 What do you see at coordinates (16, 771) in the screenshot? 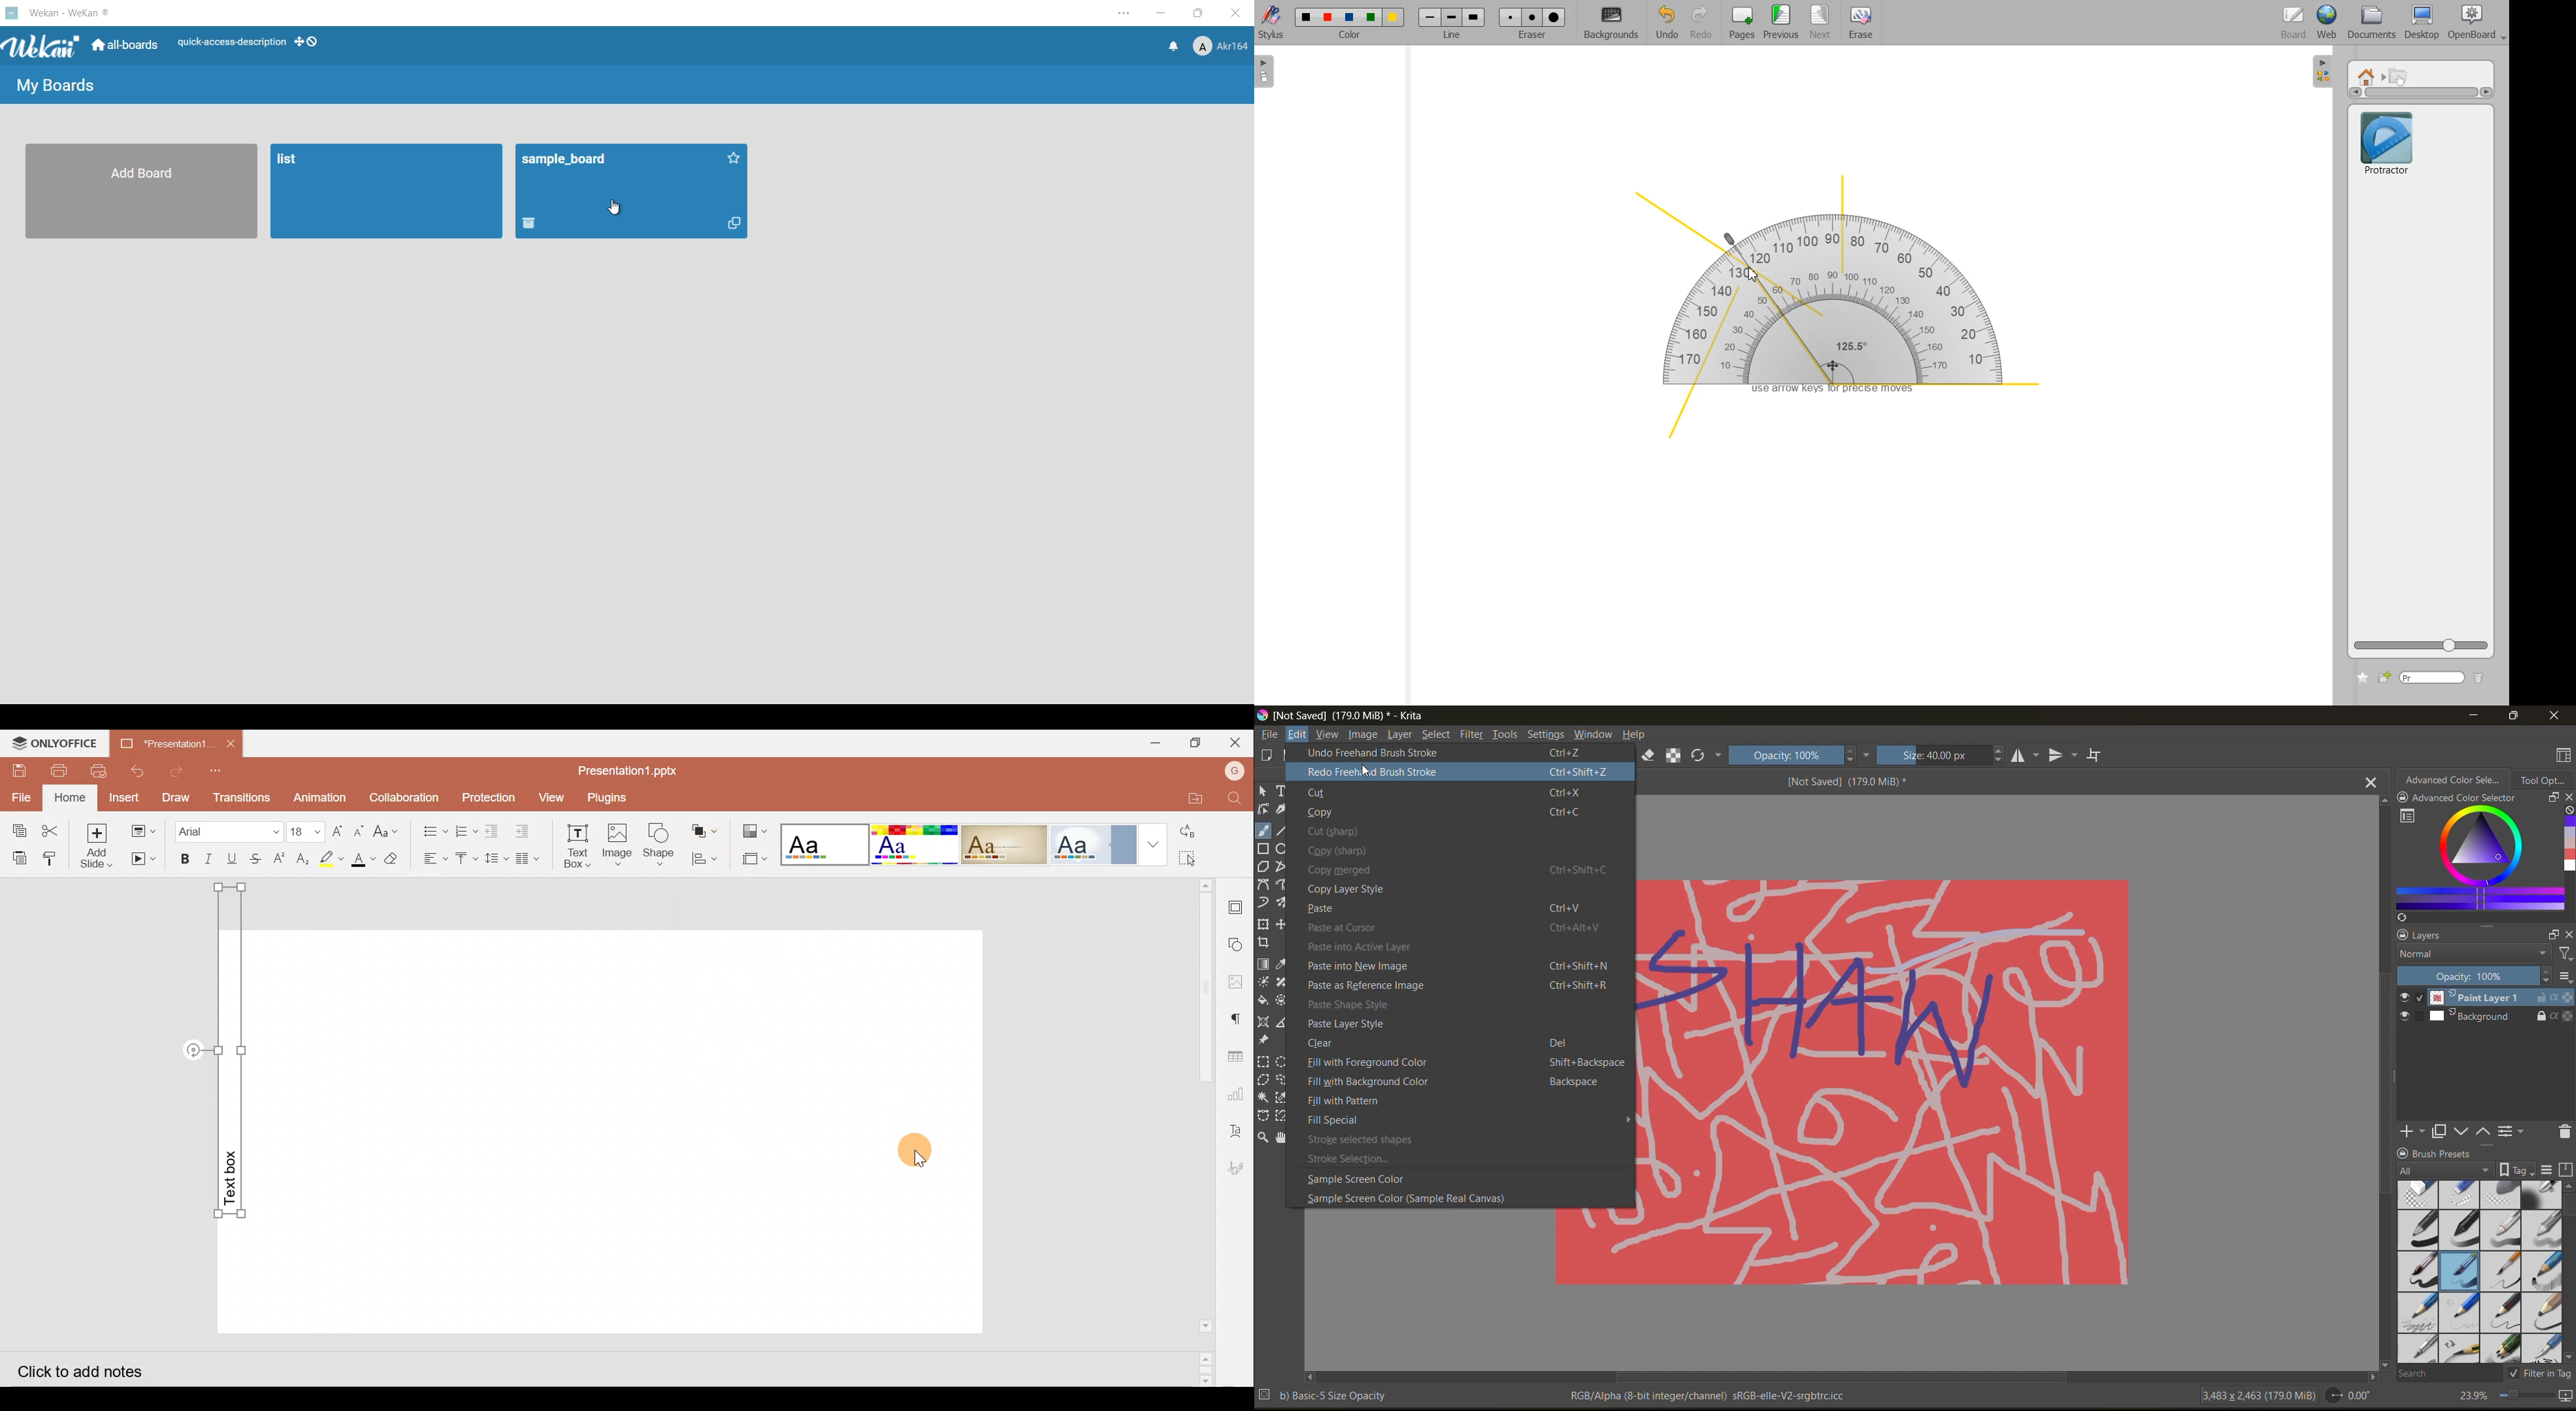
I see `Save` at bounding box center [16, 771].